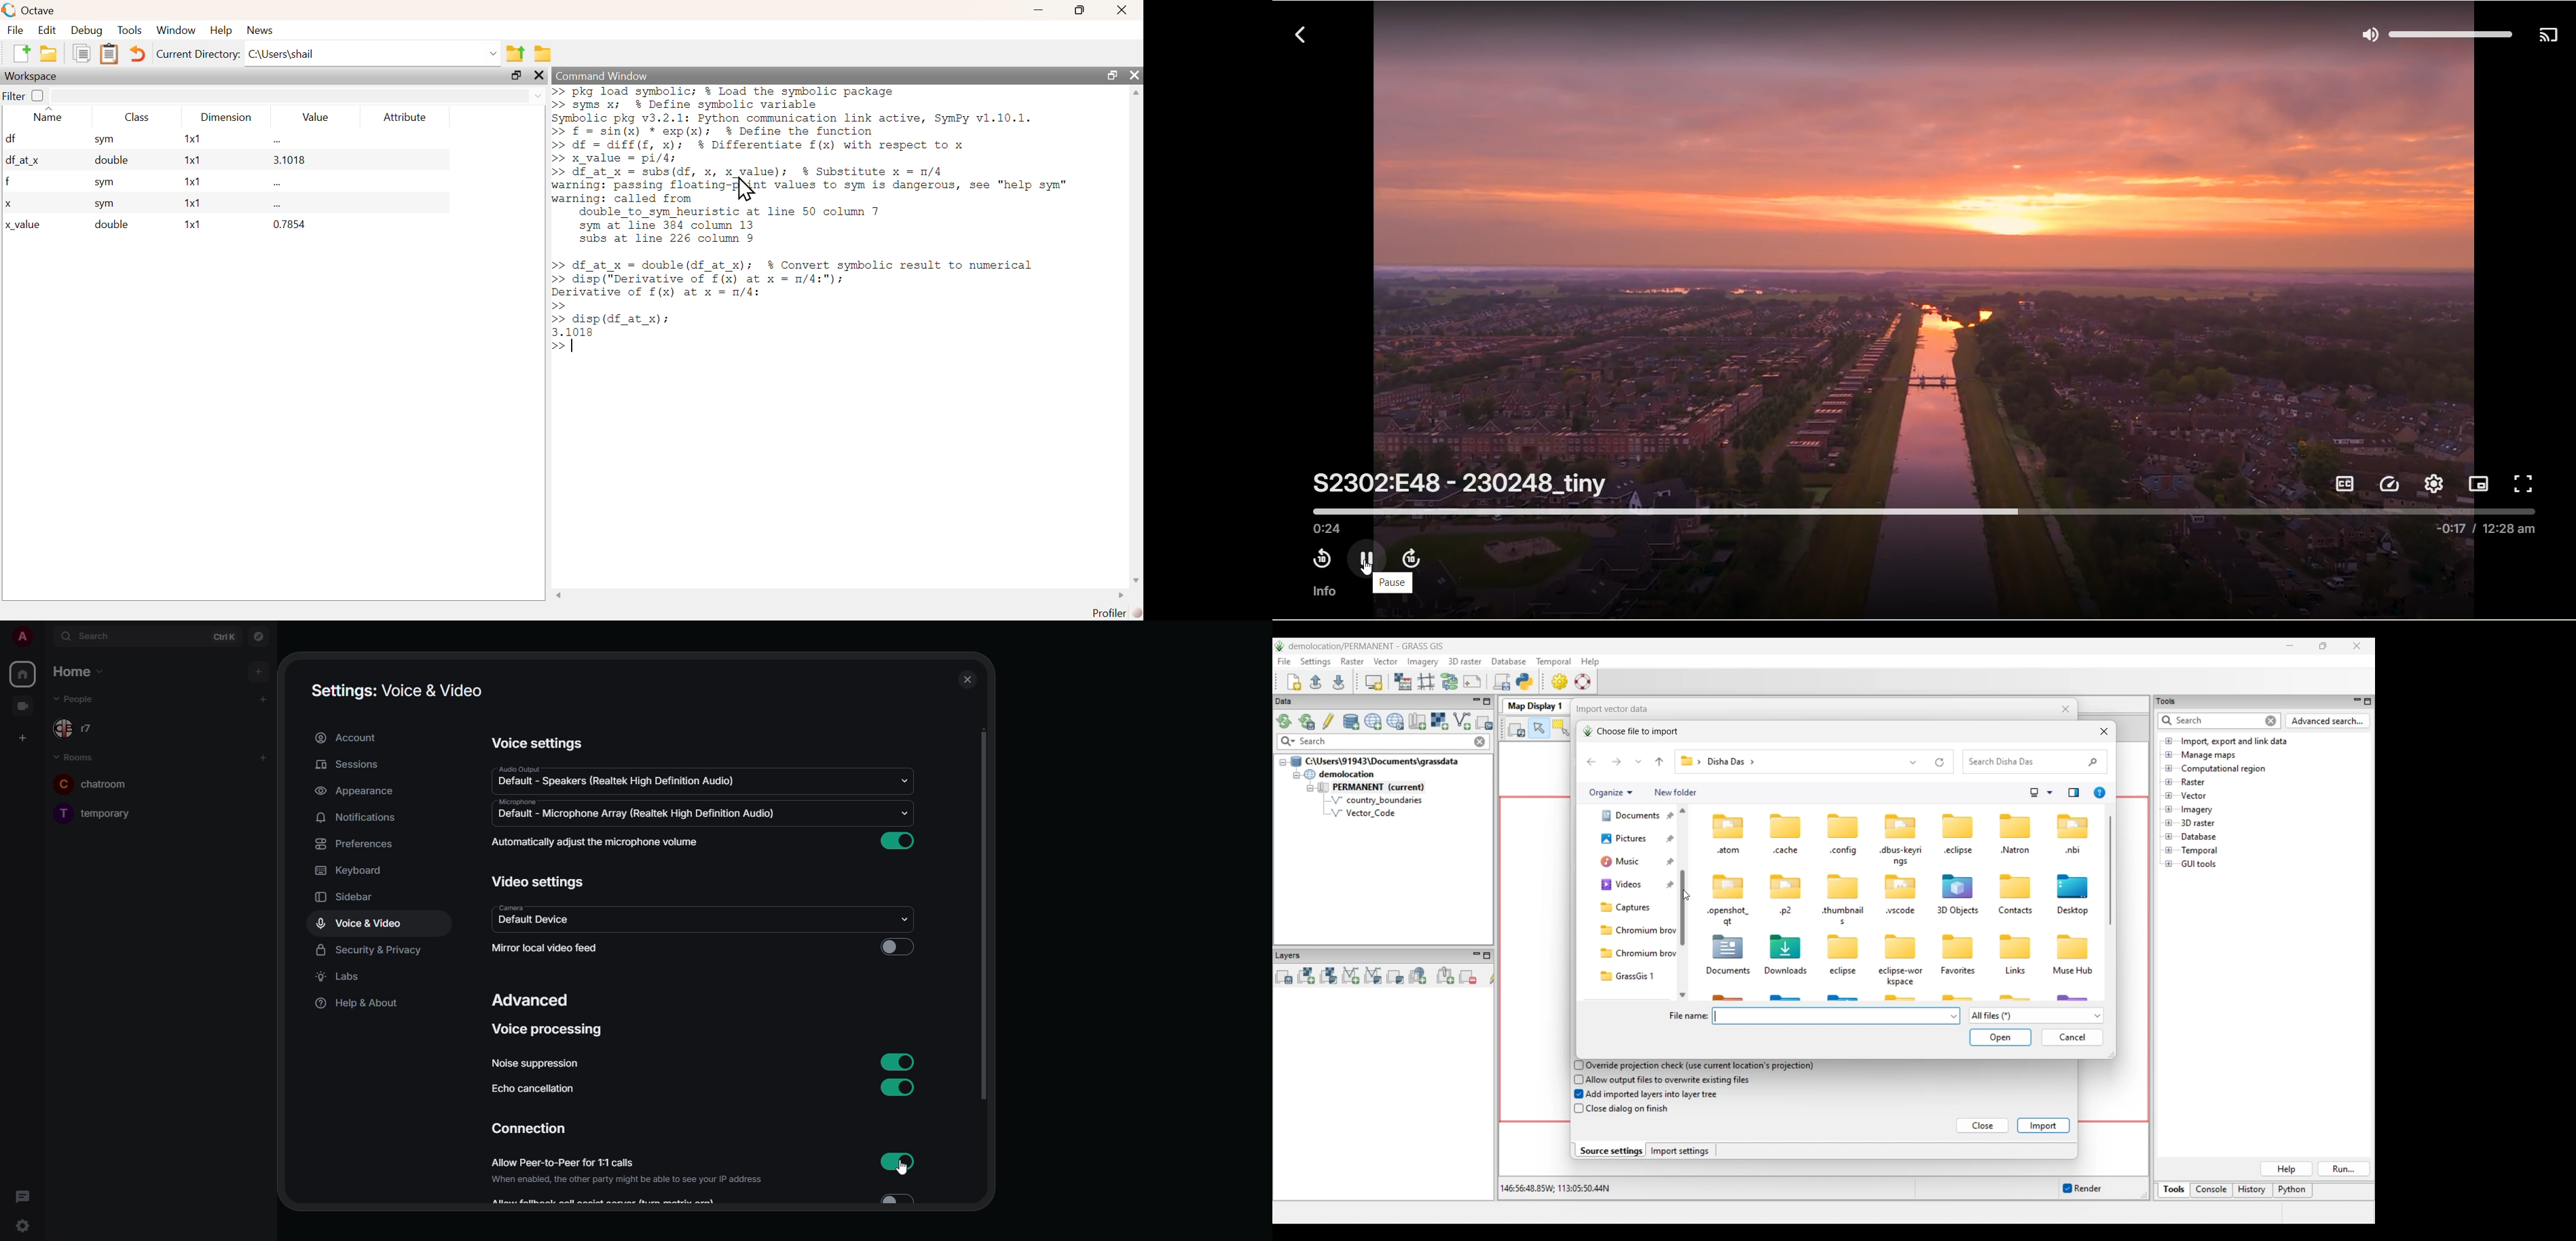 Image resolution: width=2576 pixels, height=1260 pixels. What do you see at coordinates (110, 224) in the screenshot?
I see `double` at bounding box center [110, 224].